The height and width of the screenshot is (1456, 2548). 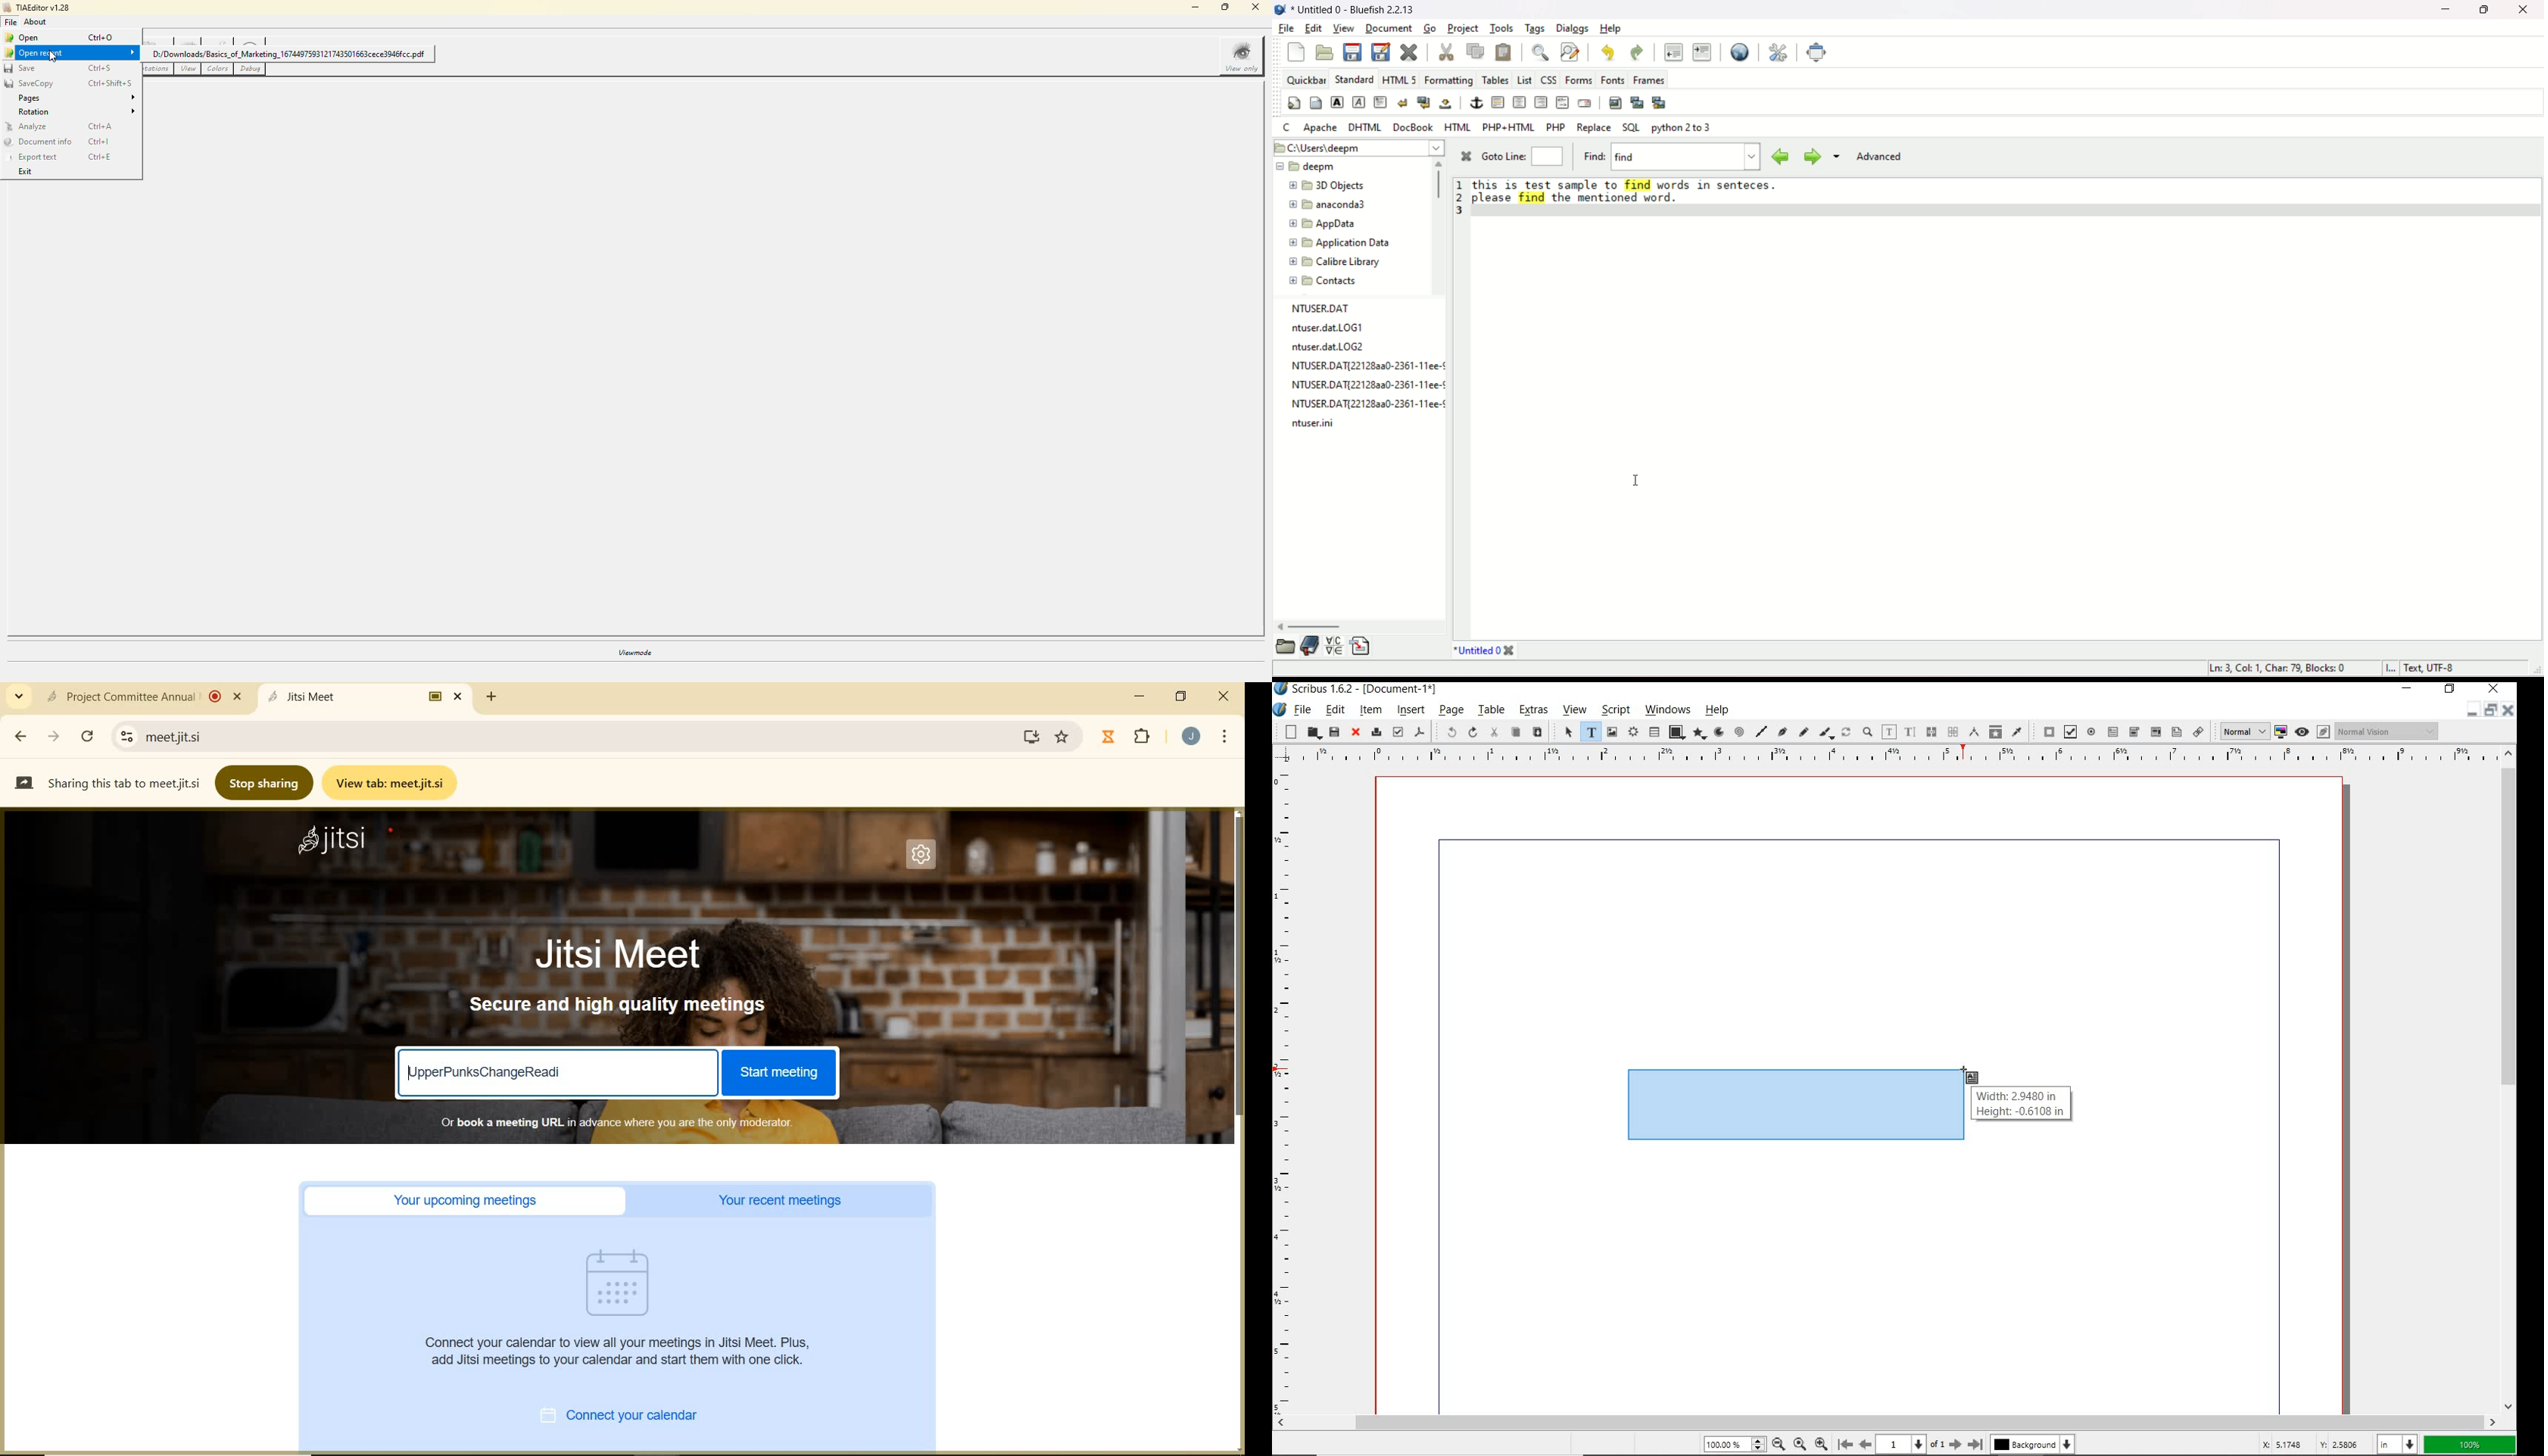 I want to click on line, so click(x=1760, y=731).